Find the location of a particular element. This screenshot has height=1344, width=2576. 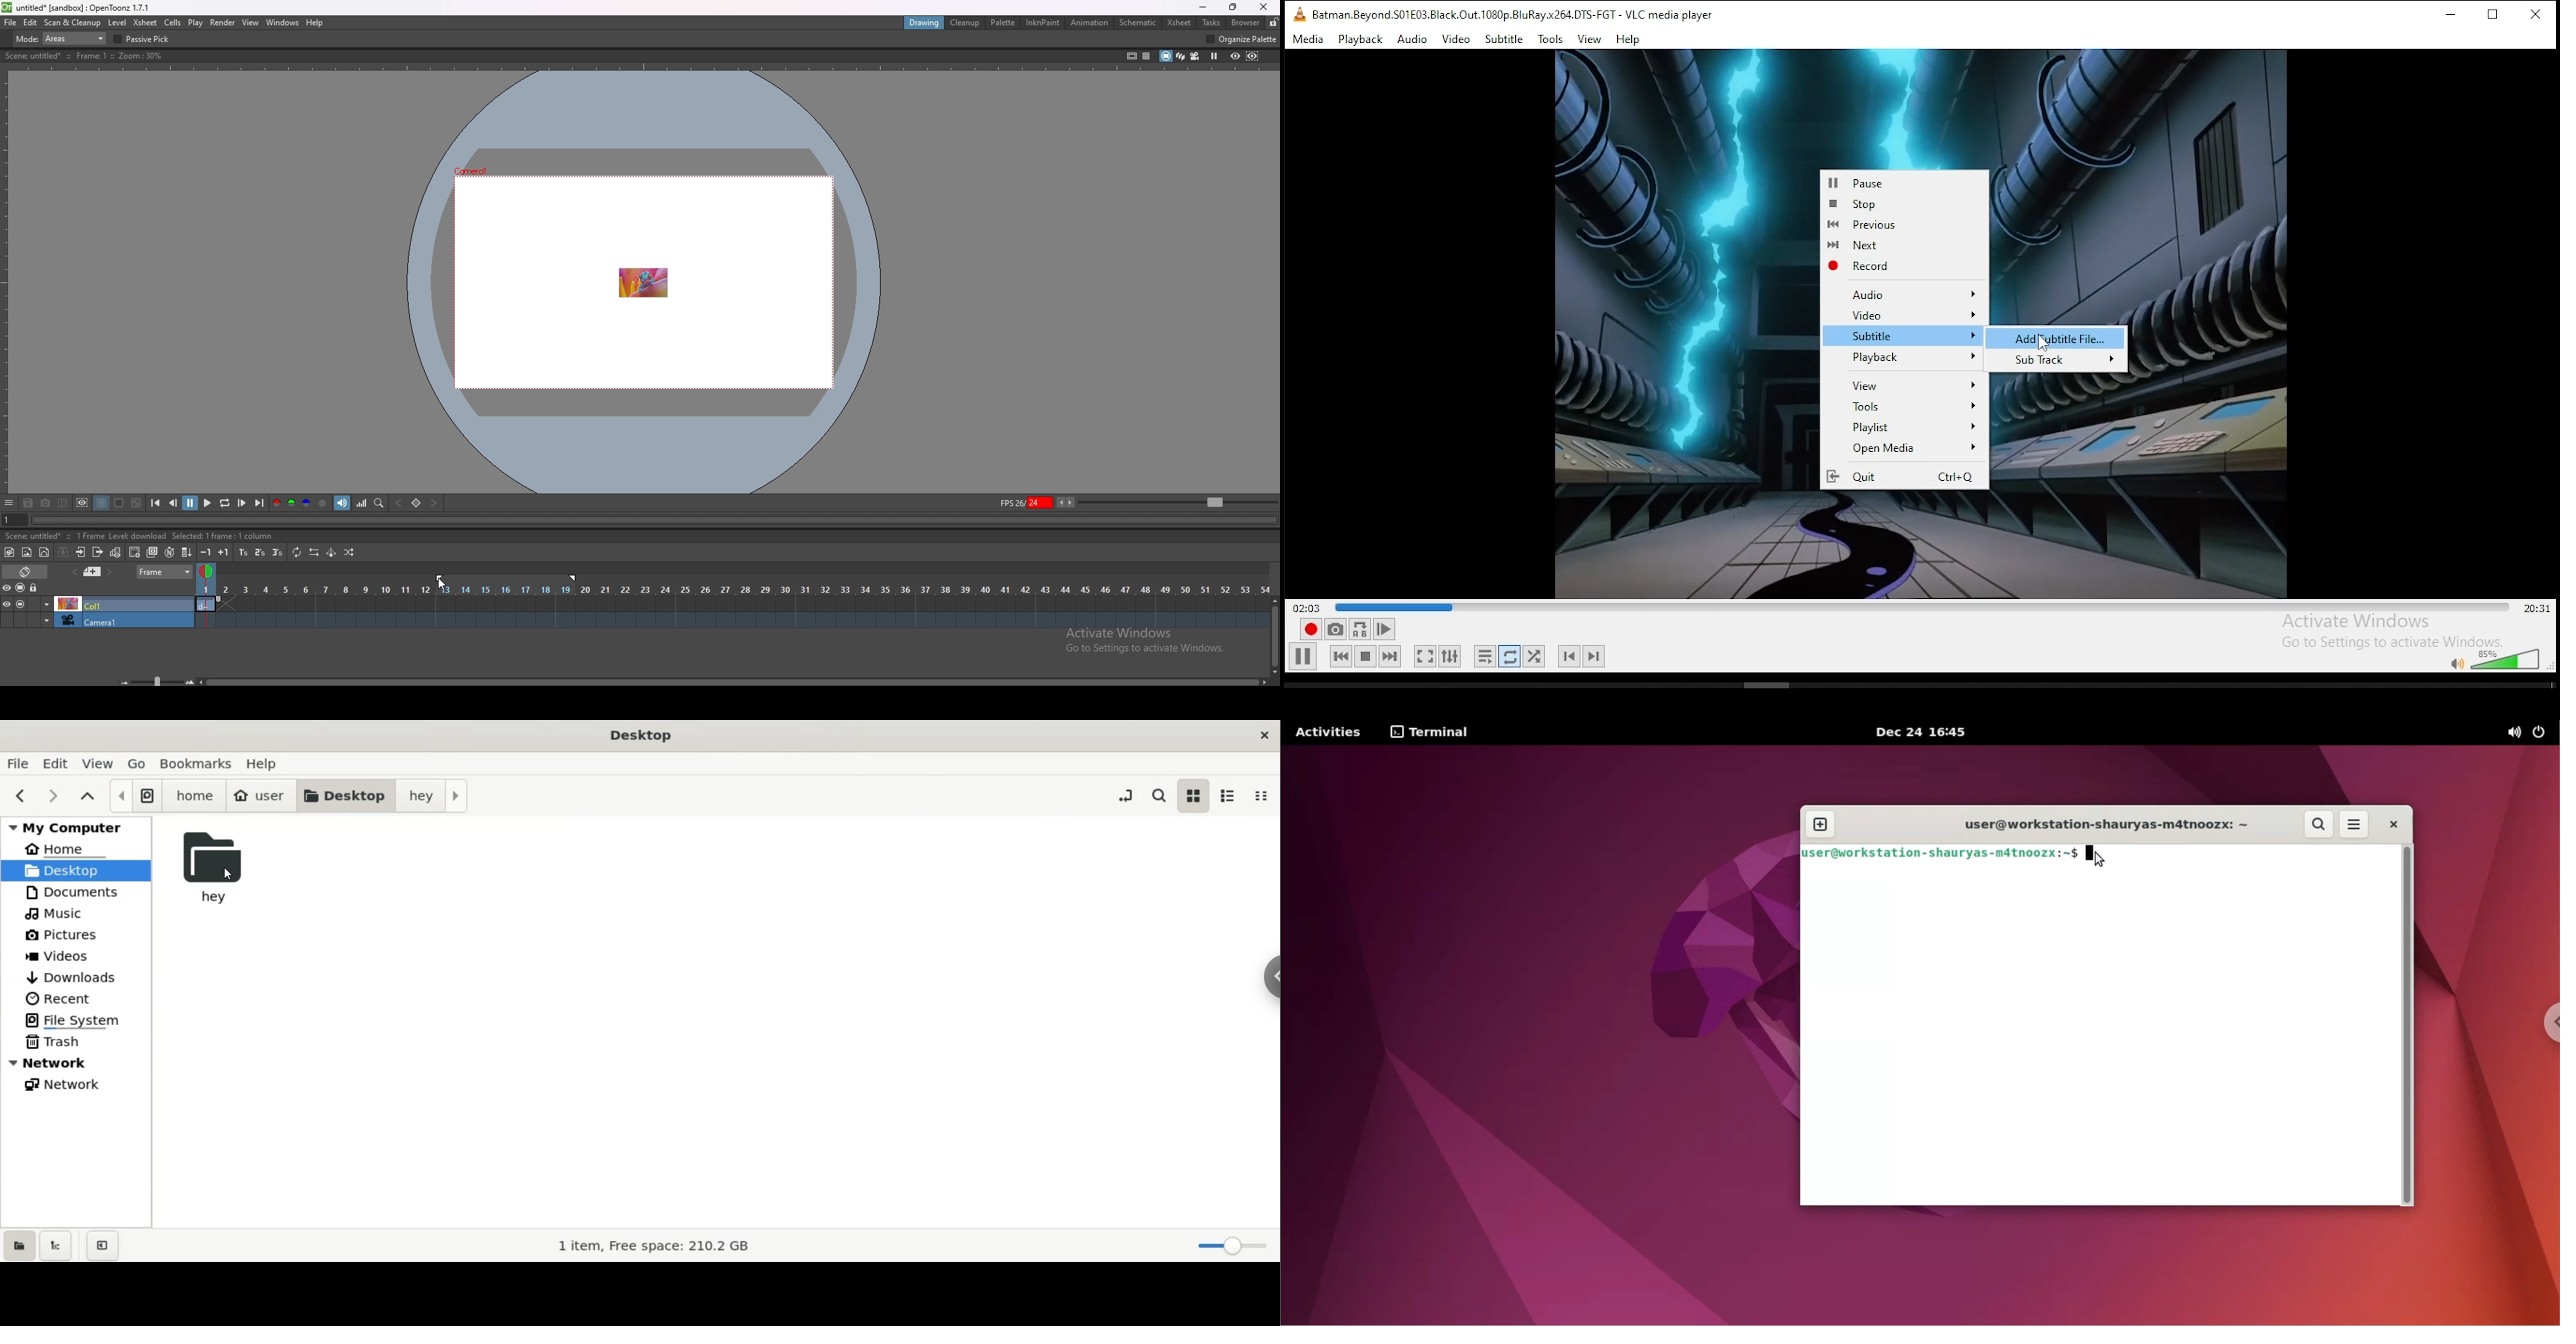

VLC icon and file name is located at coordinates (1498, 14).